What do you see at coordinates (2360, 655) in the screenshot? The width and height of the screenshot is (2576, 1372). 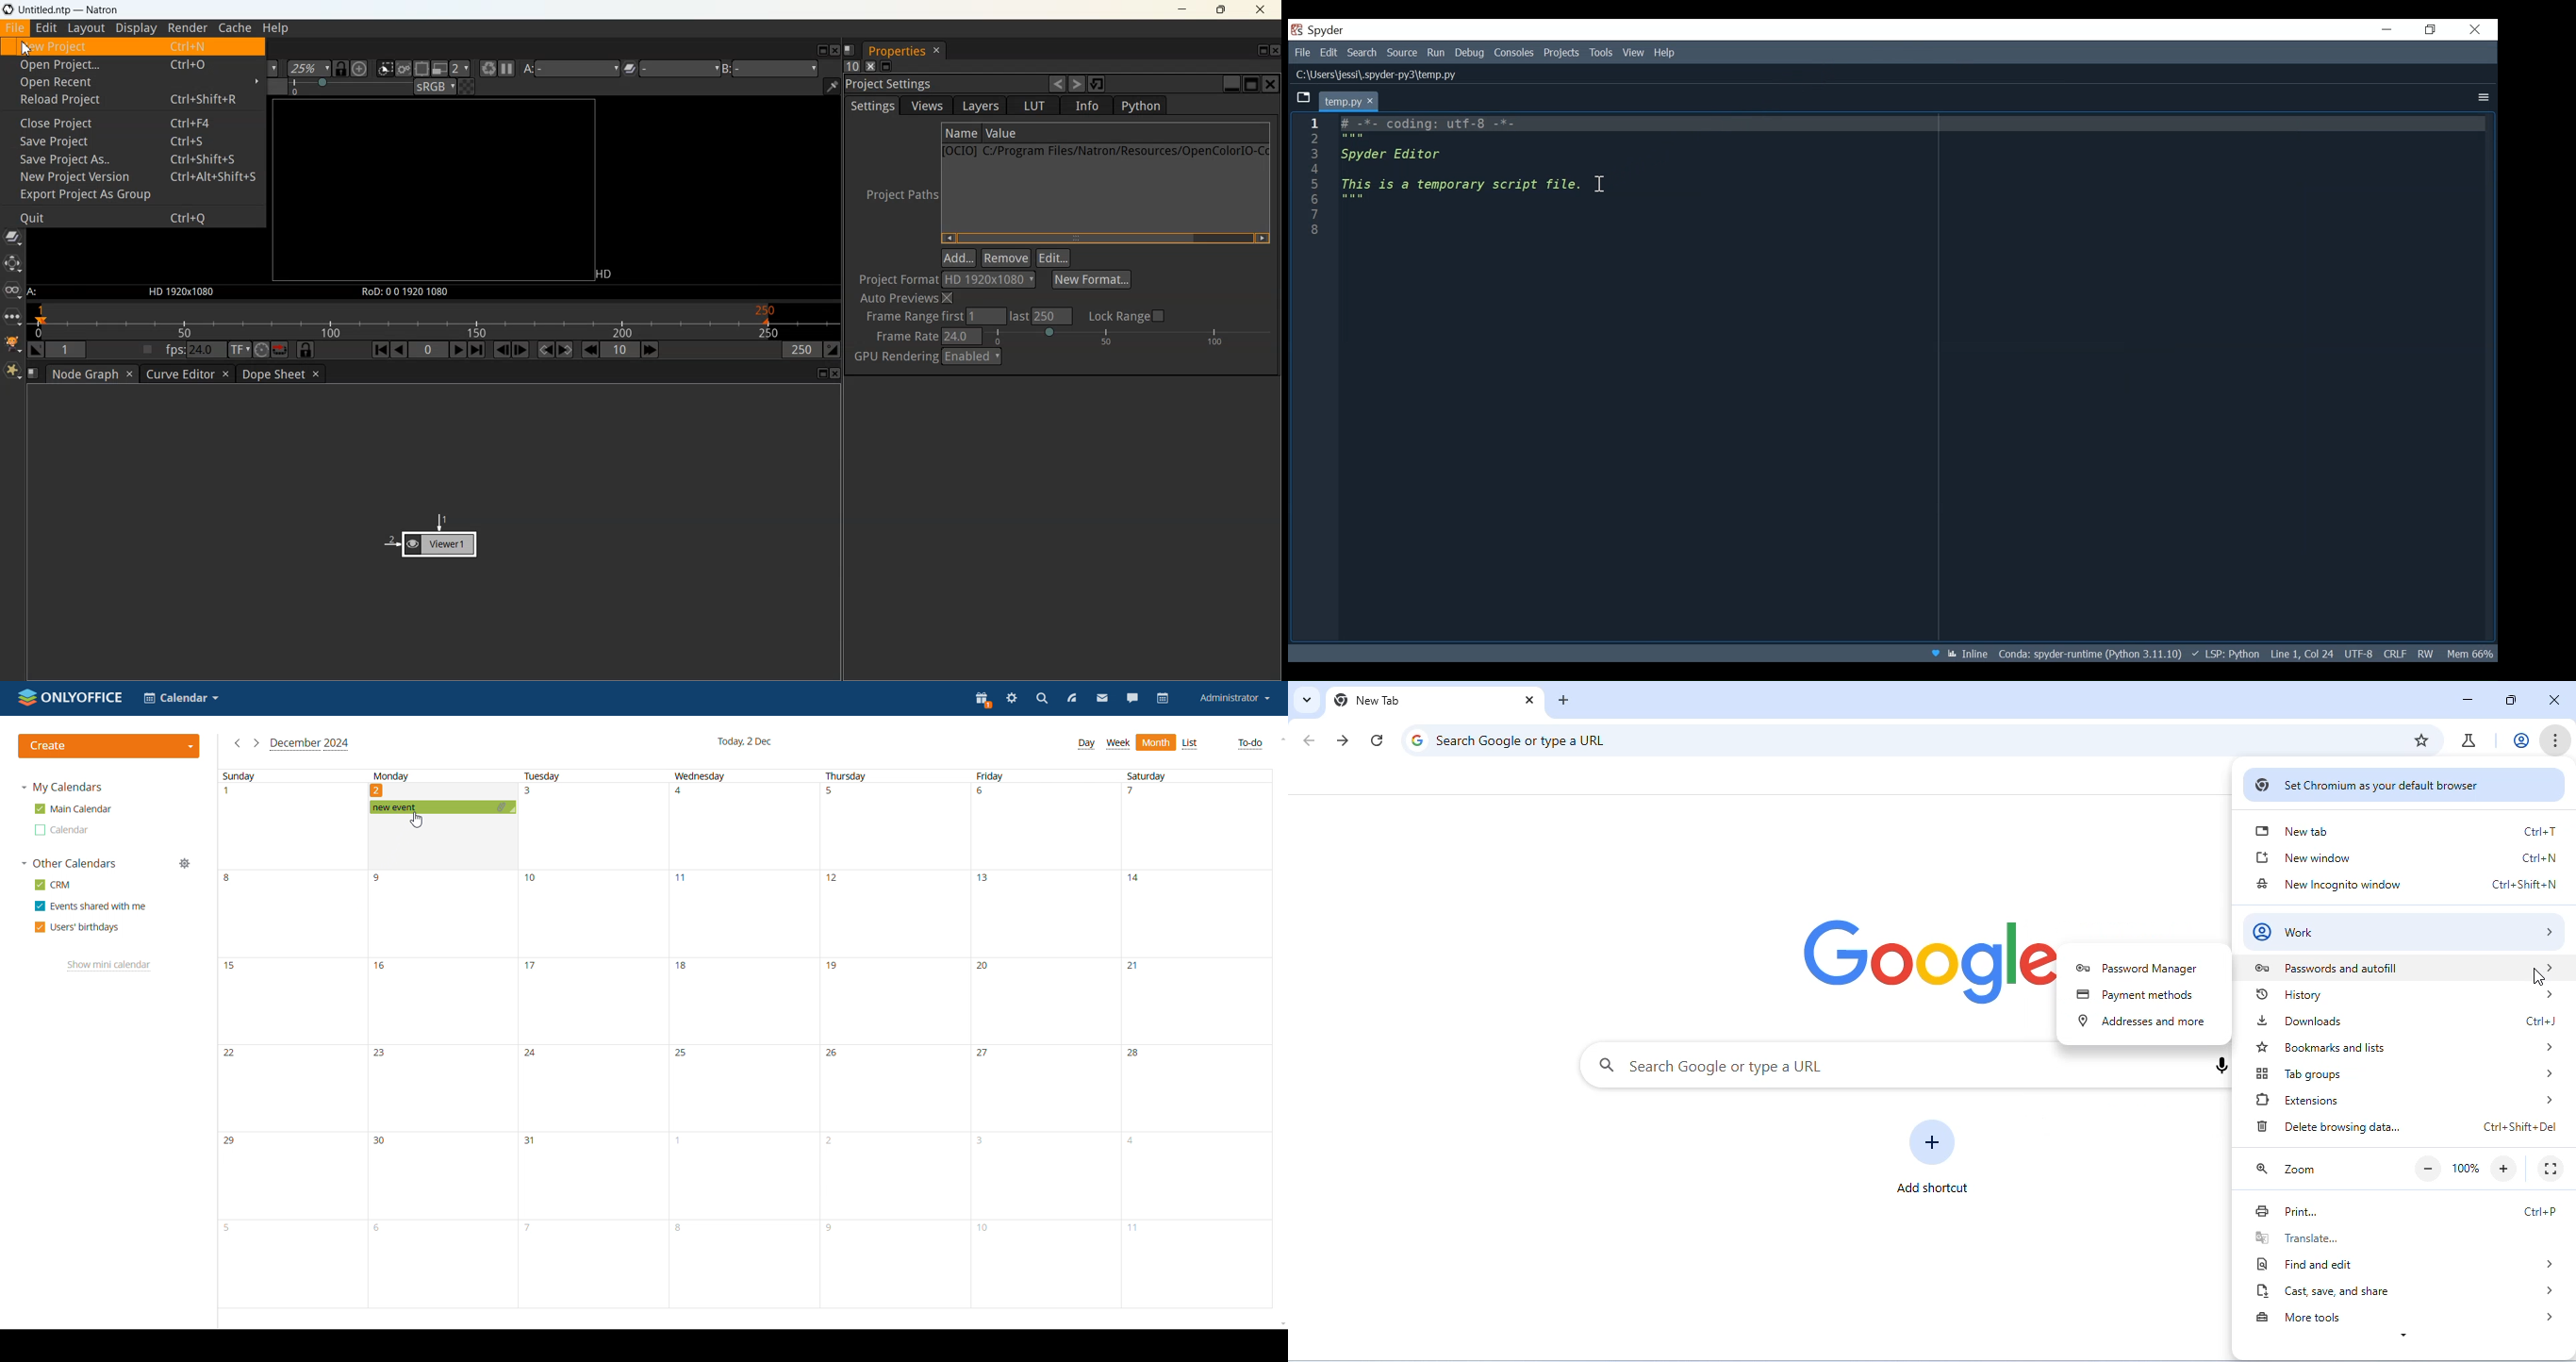 I see `File Encoding` at bounding box center [2360, 655].